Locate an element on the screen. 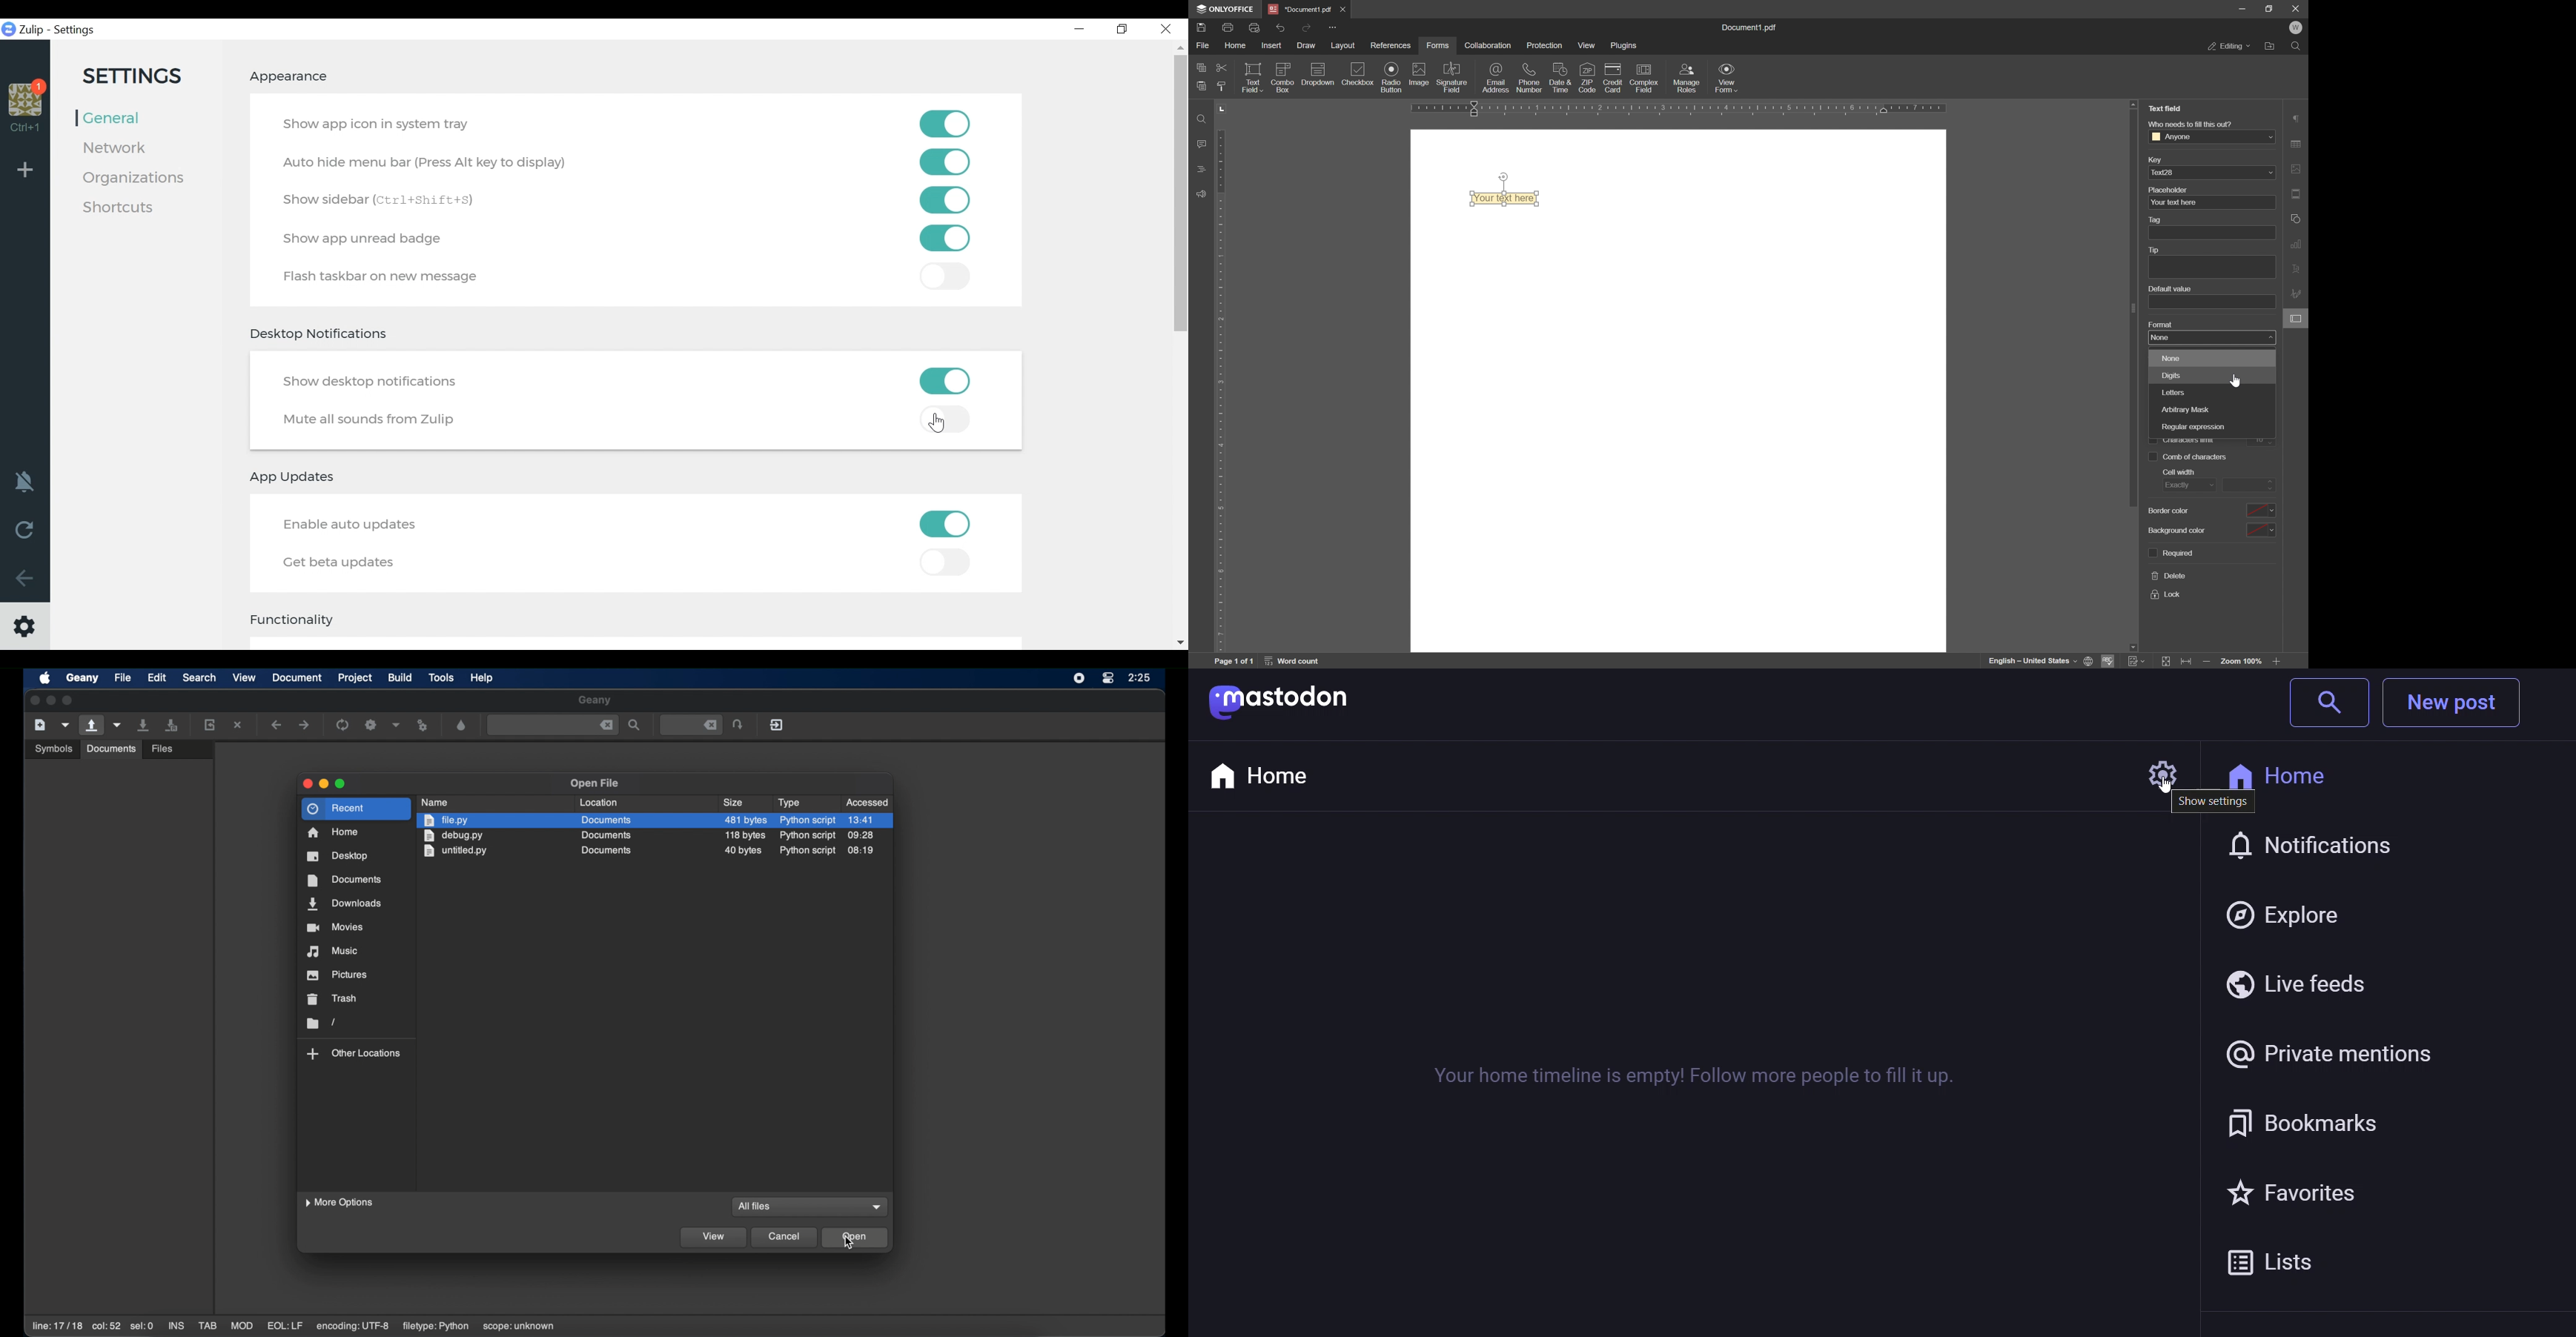  Reload is located at coordinates (24, 529).